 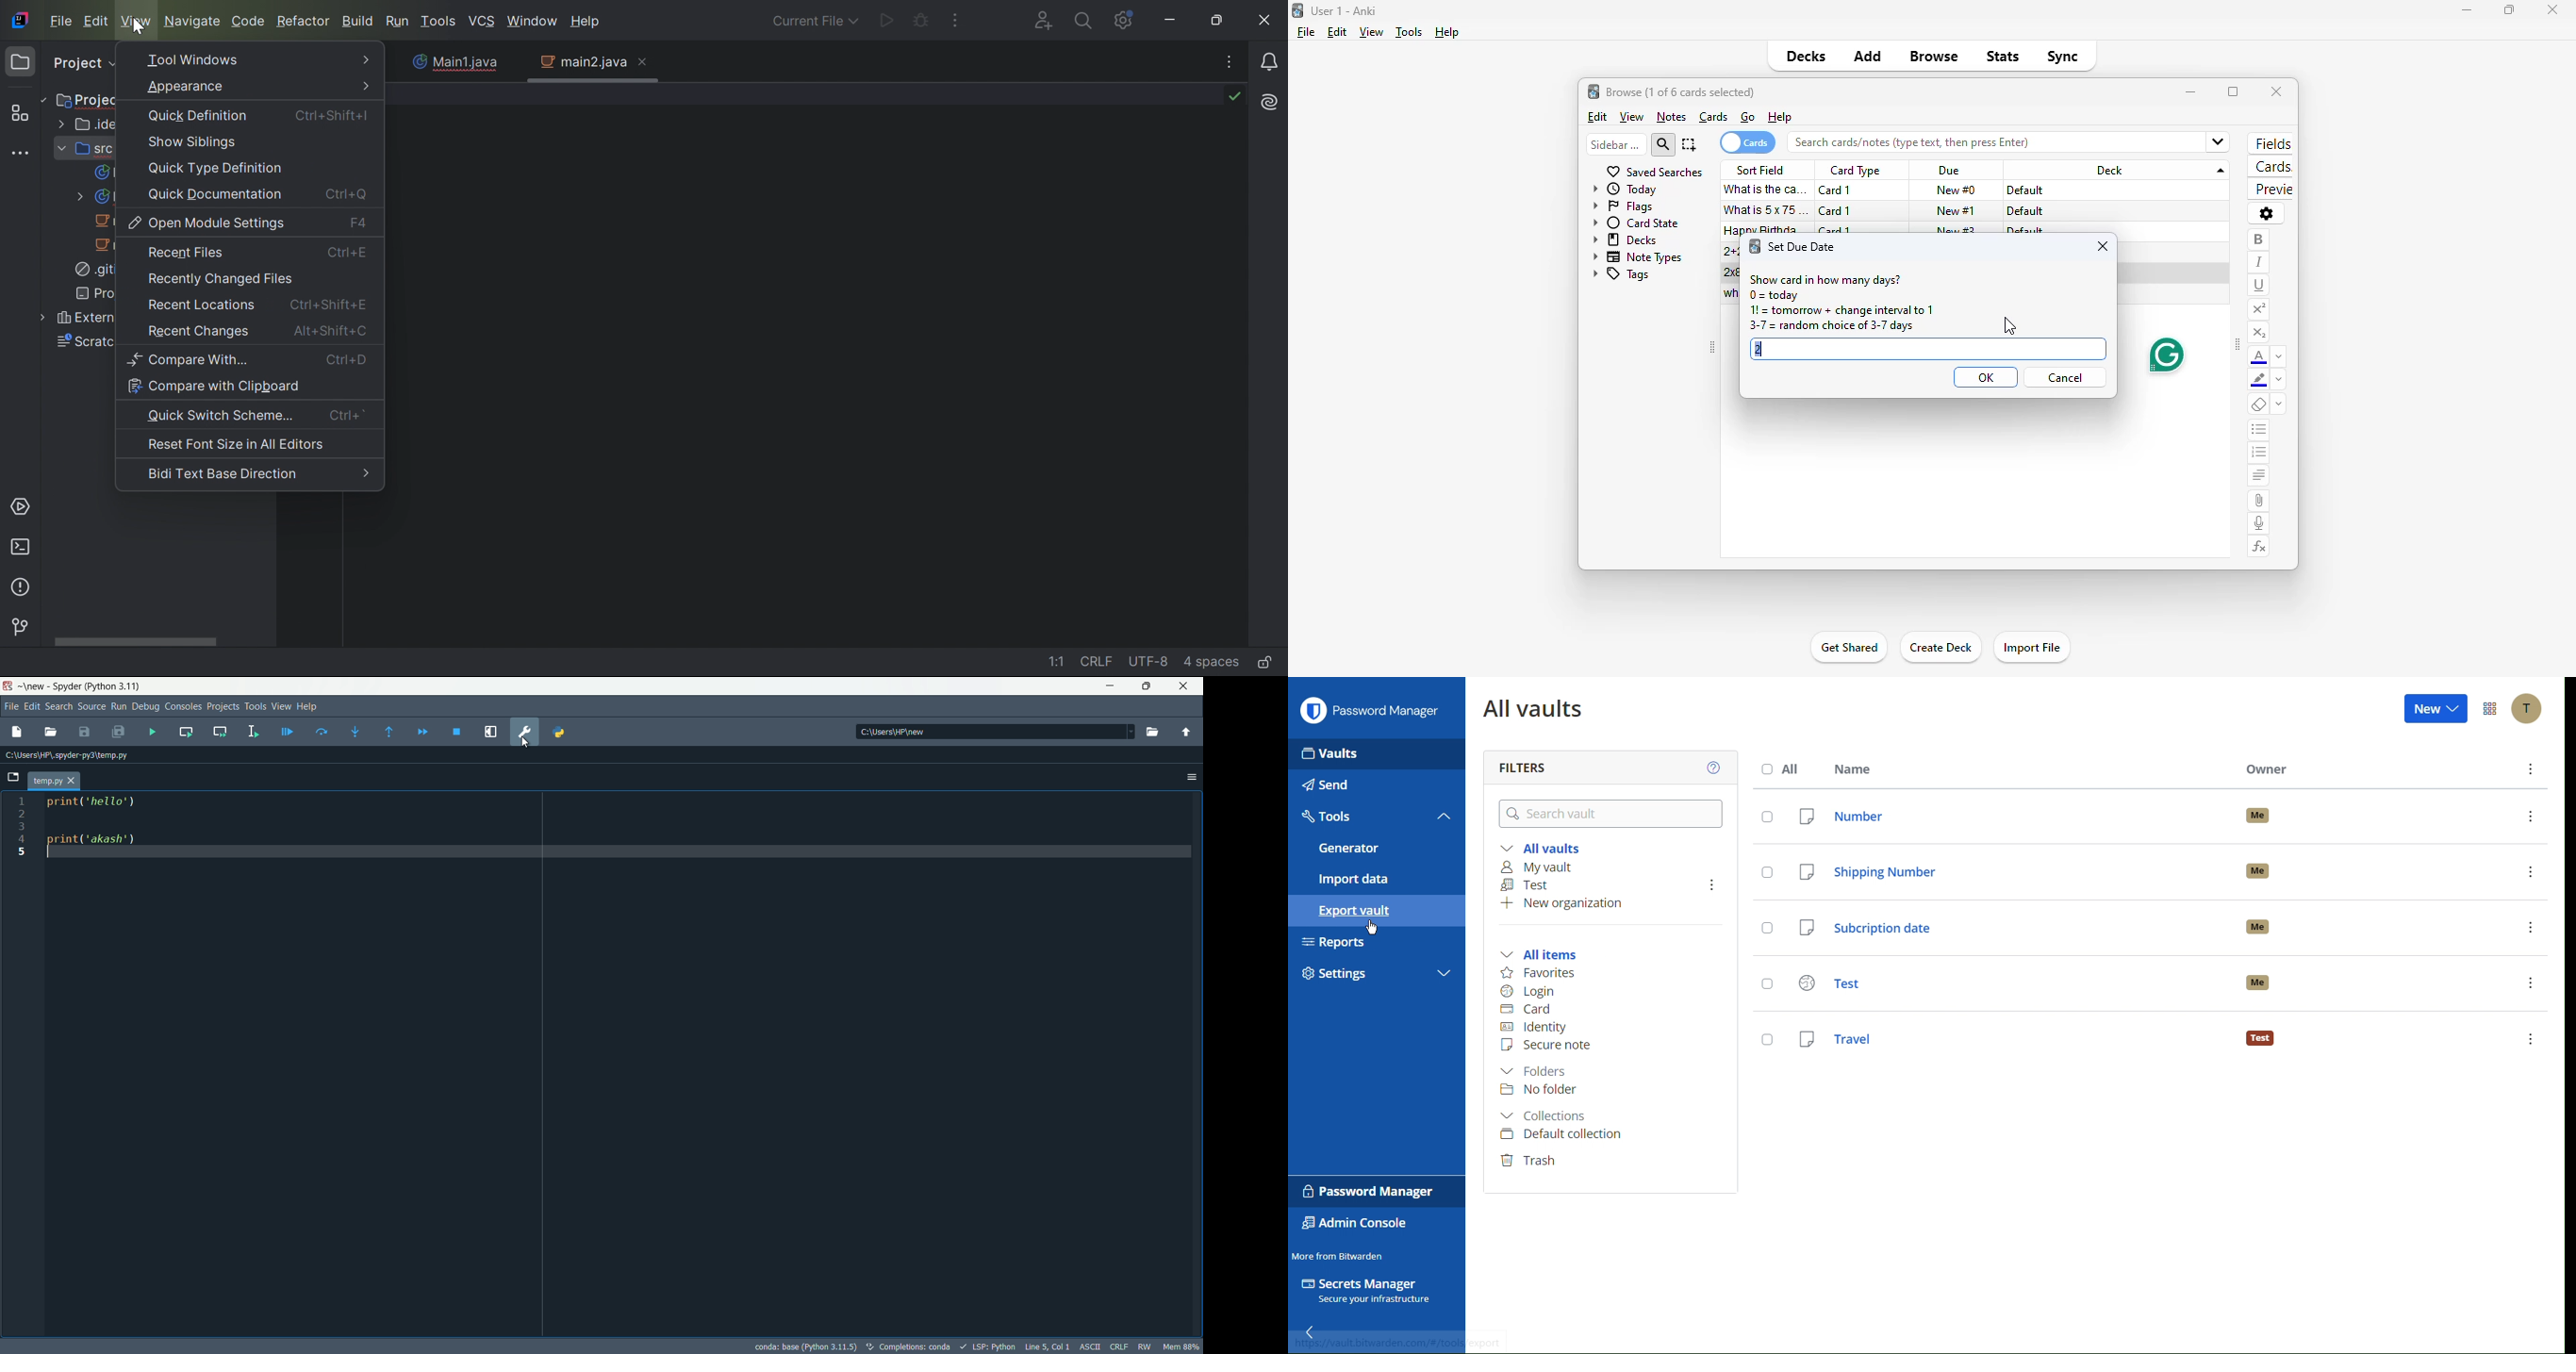 What do you see at coordinates (2276, 91) in the screenshot?
I see `close` at bounding box center [2276, 91].